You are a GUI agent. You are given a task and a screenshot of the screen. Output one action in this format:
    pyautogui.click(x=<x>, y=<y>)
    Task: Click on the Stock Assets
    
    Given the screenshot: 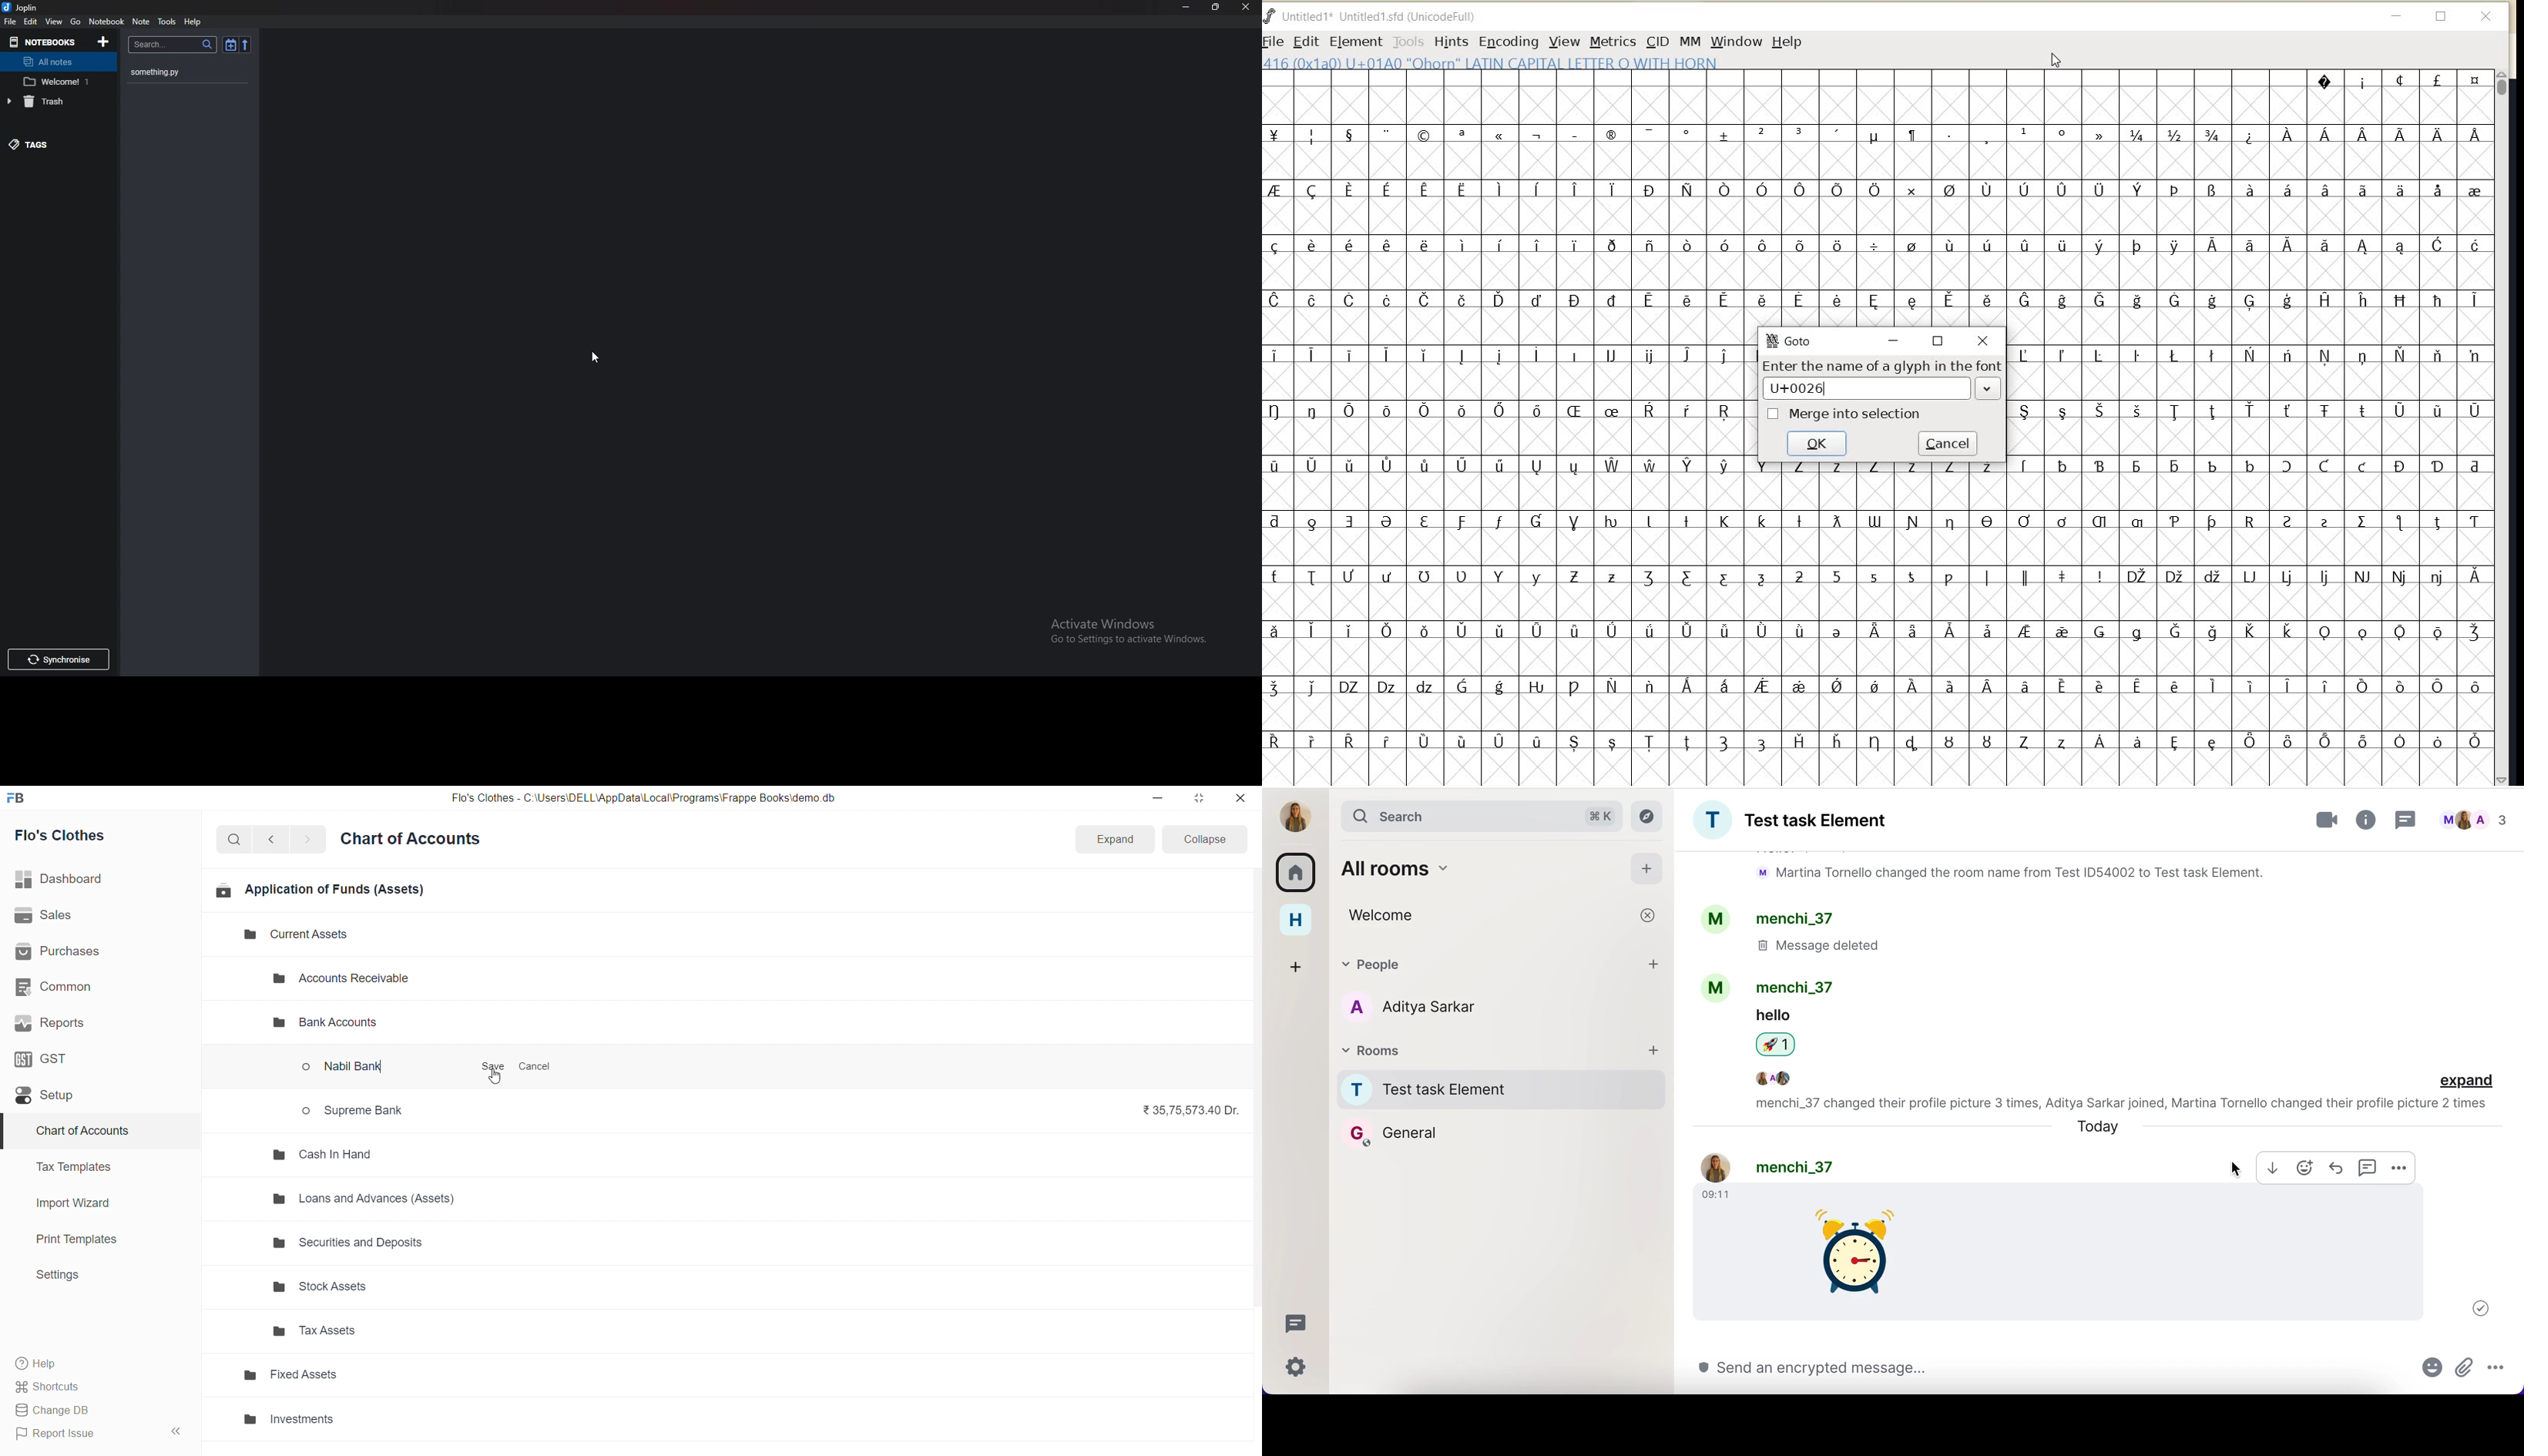 What is the action you would take?
    pyautogui.click(x=376, y=1287)
    